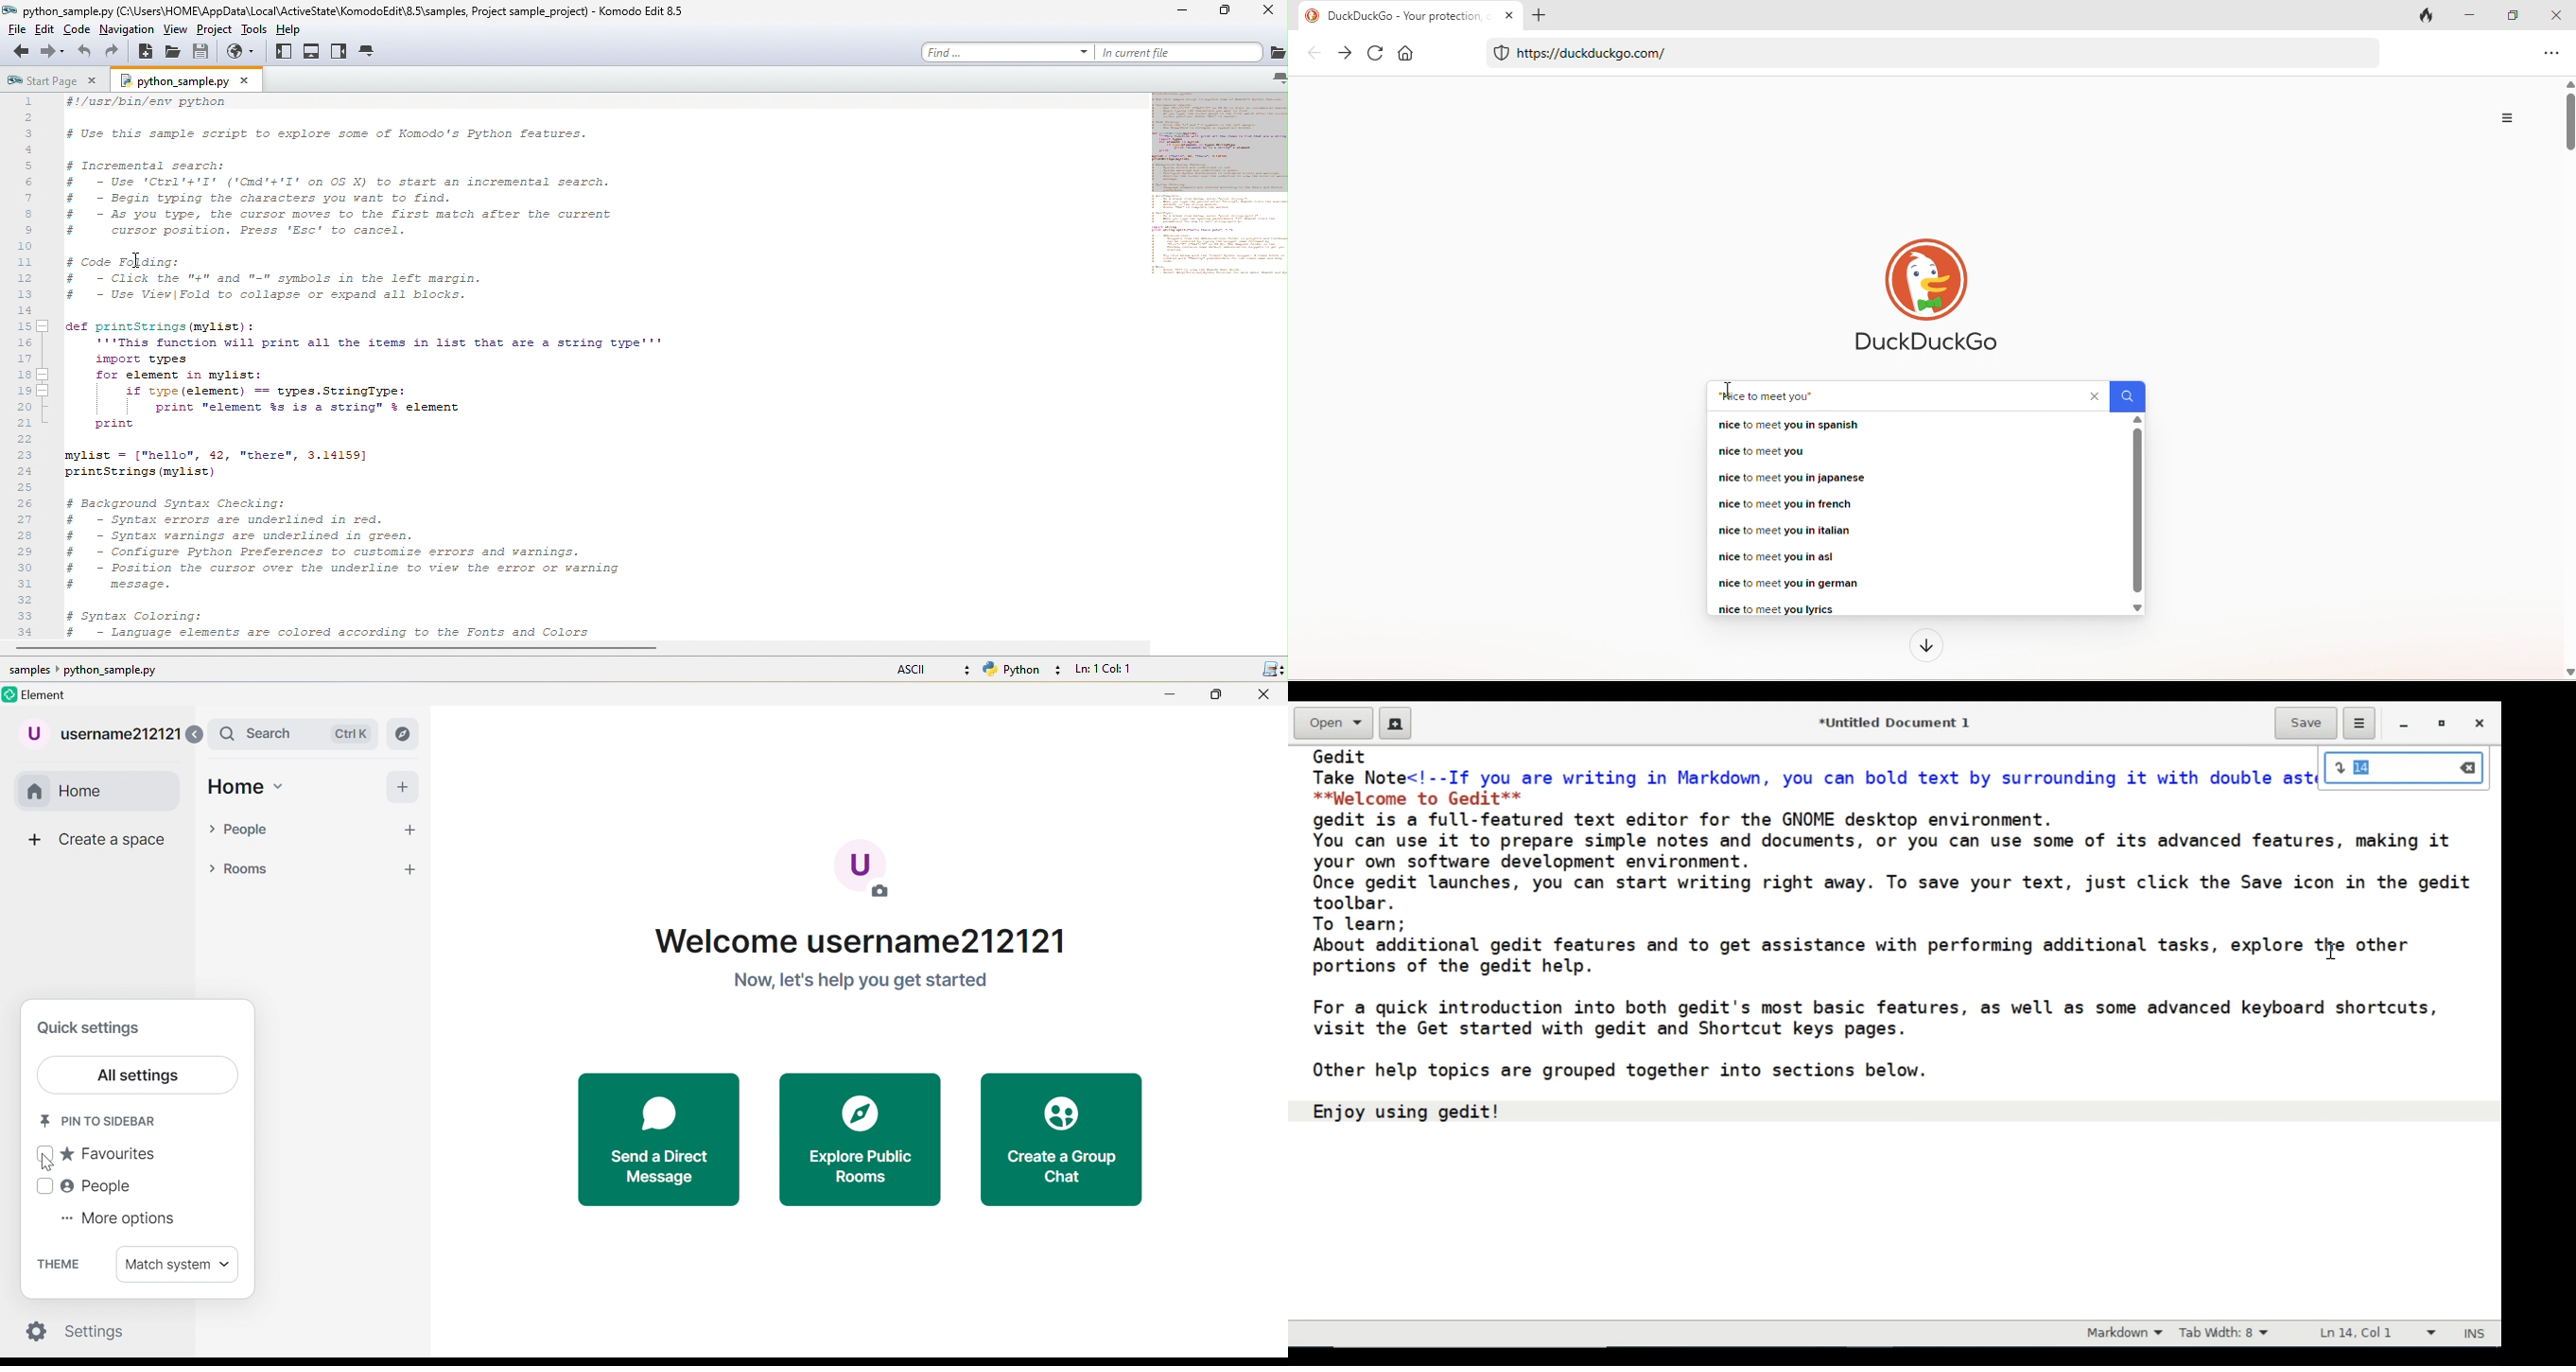 The image size is (2576, 1372). Describe the element at coordinates (1066, 1168) in the screenshot. I see `Create a Group Chat` at that location.